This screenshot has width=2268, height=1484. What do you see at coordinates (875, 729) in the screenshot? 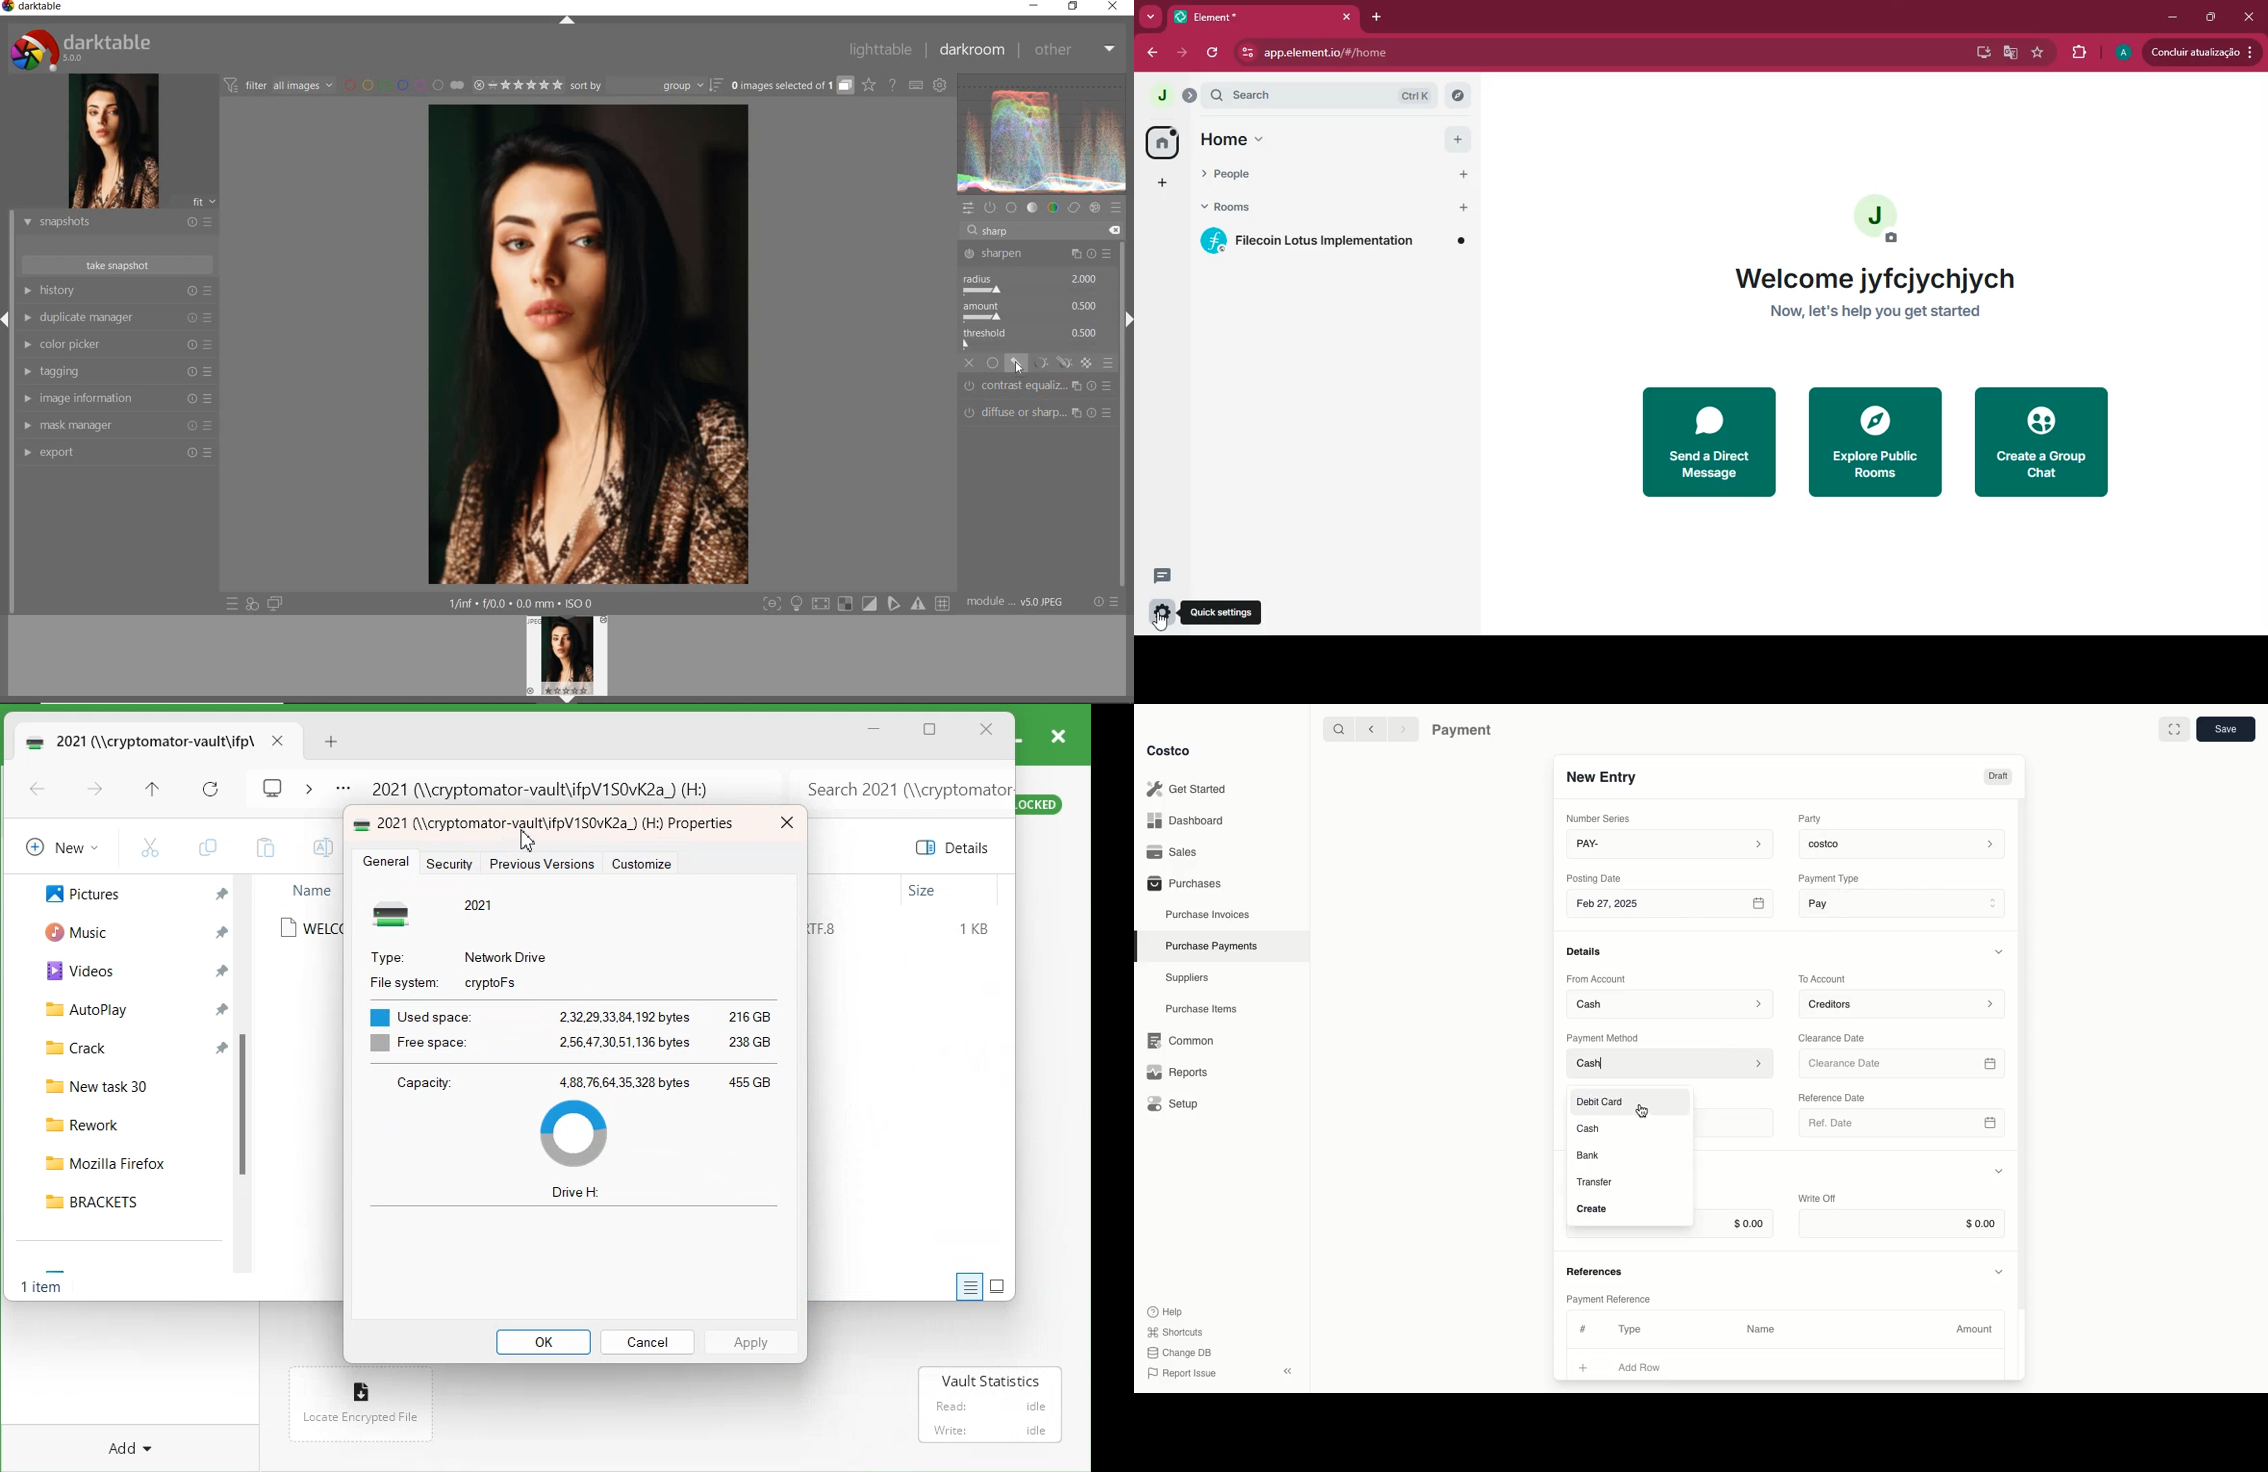
I see `Minimize` at bounding box center [875, 729].